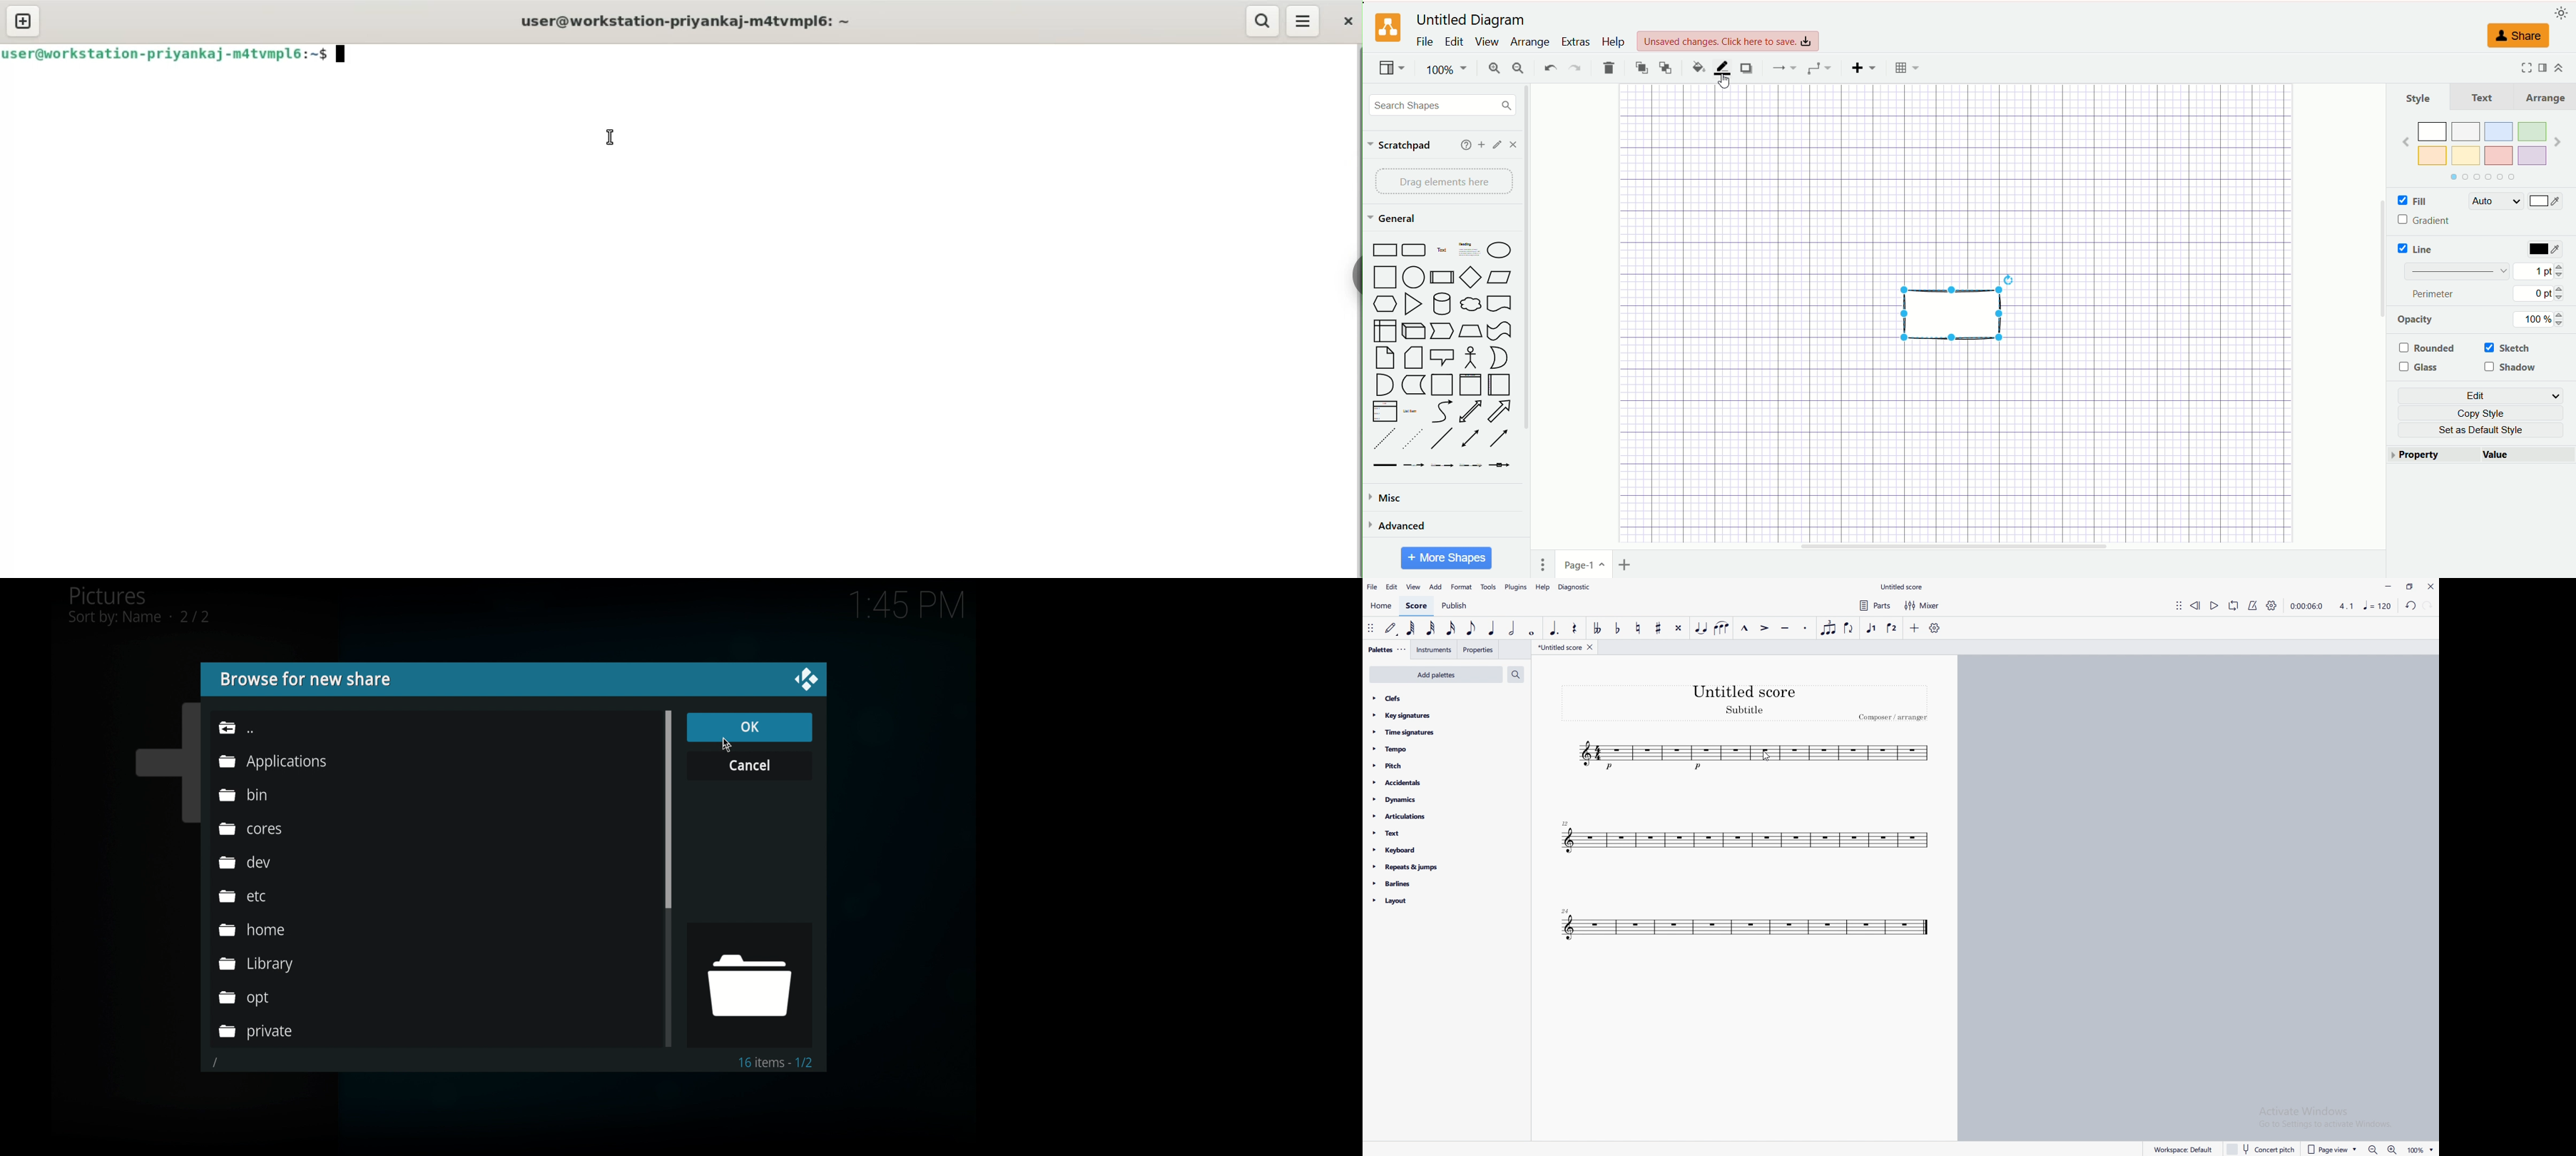  I want to click on format, so click(1462, 588).